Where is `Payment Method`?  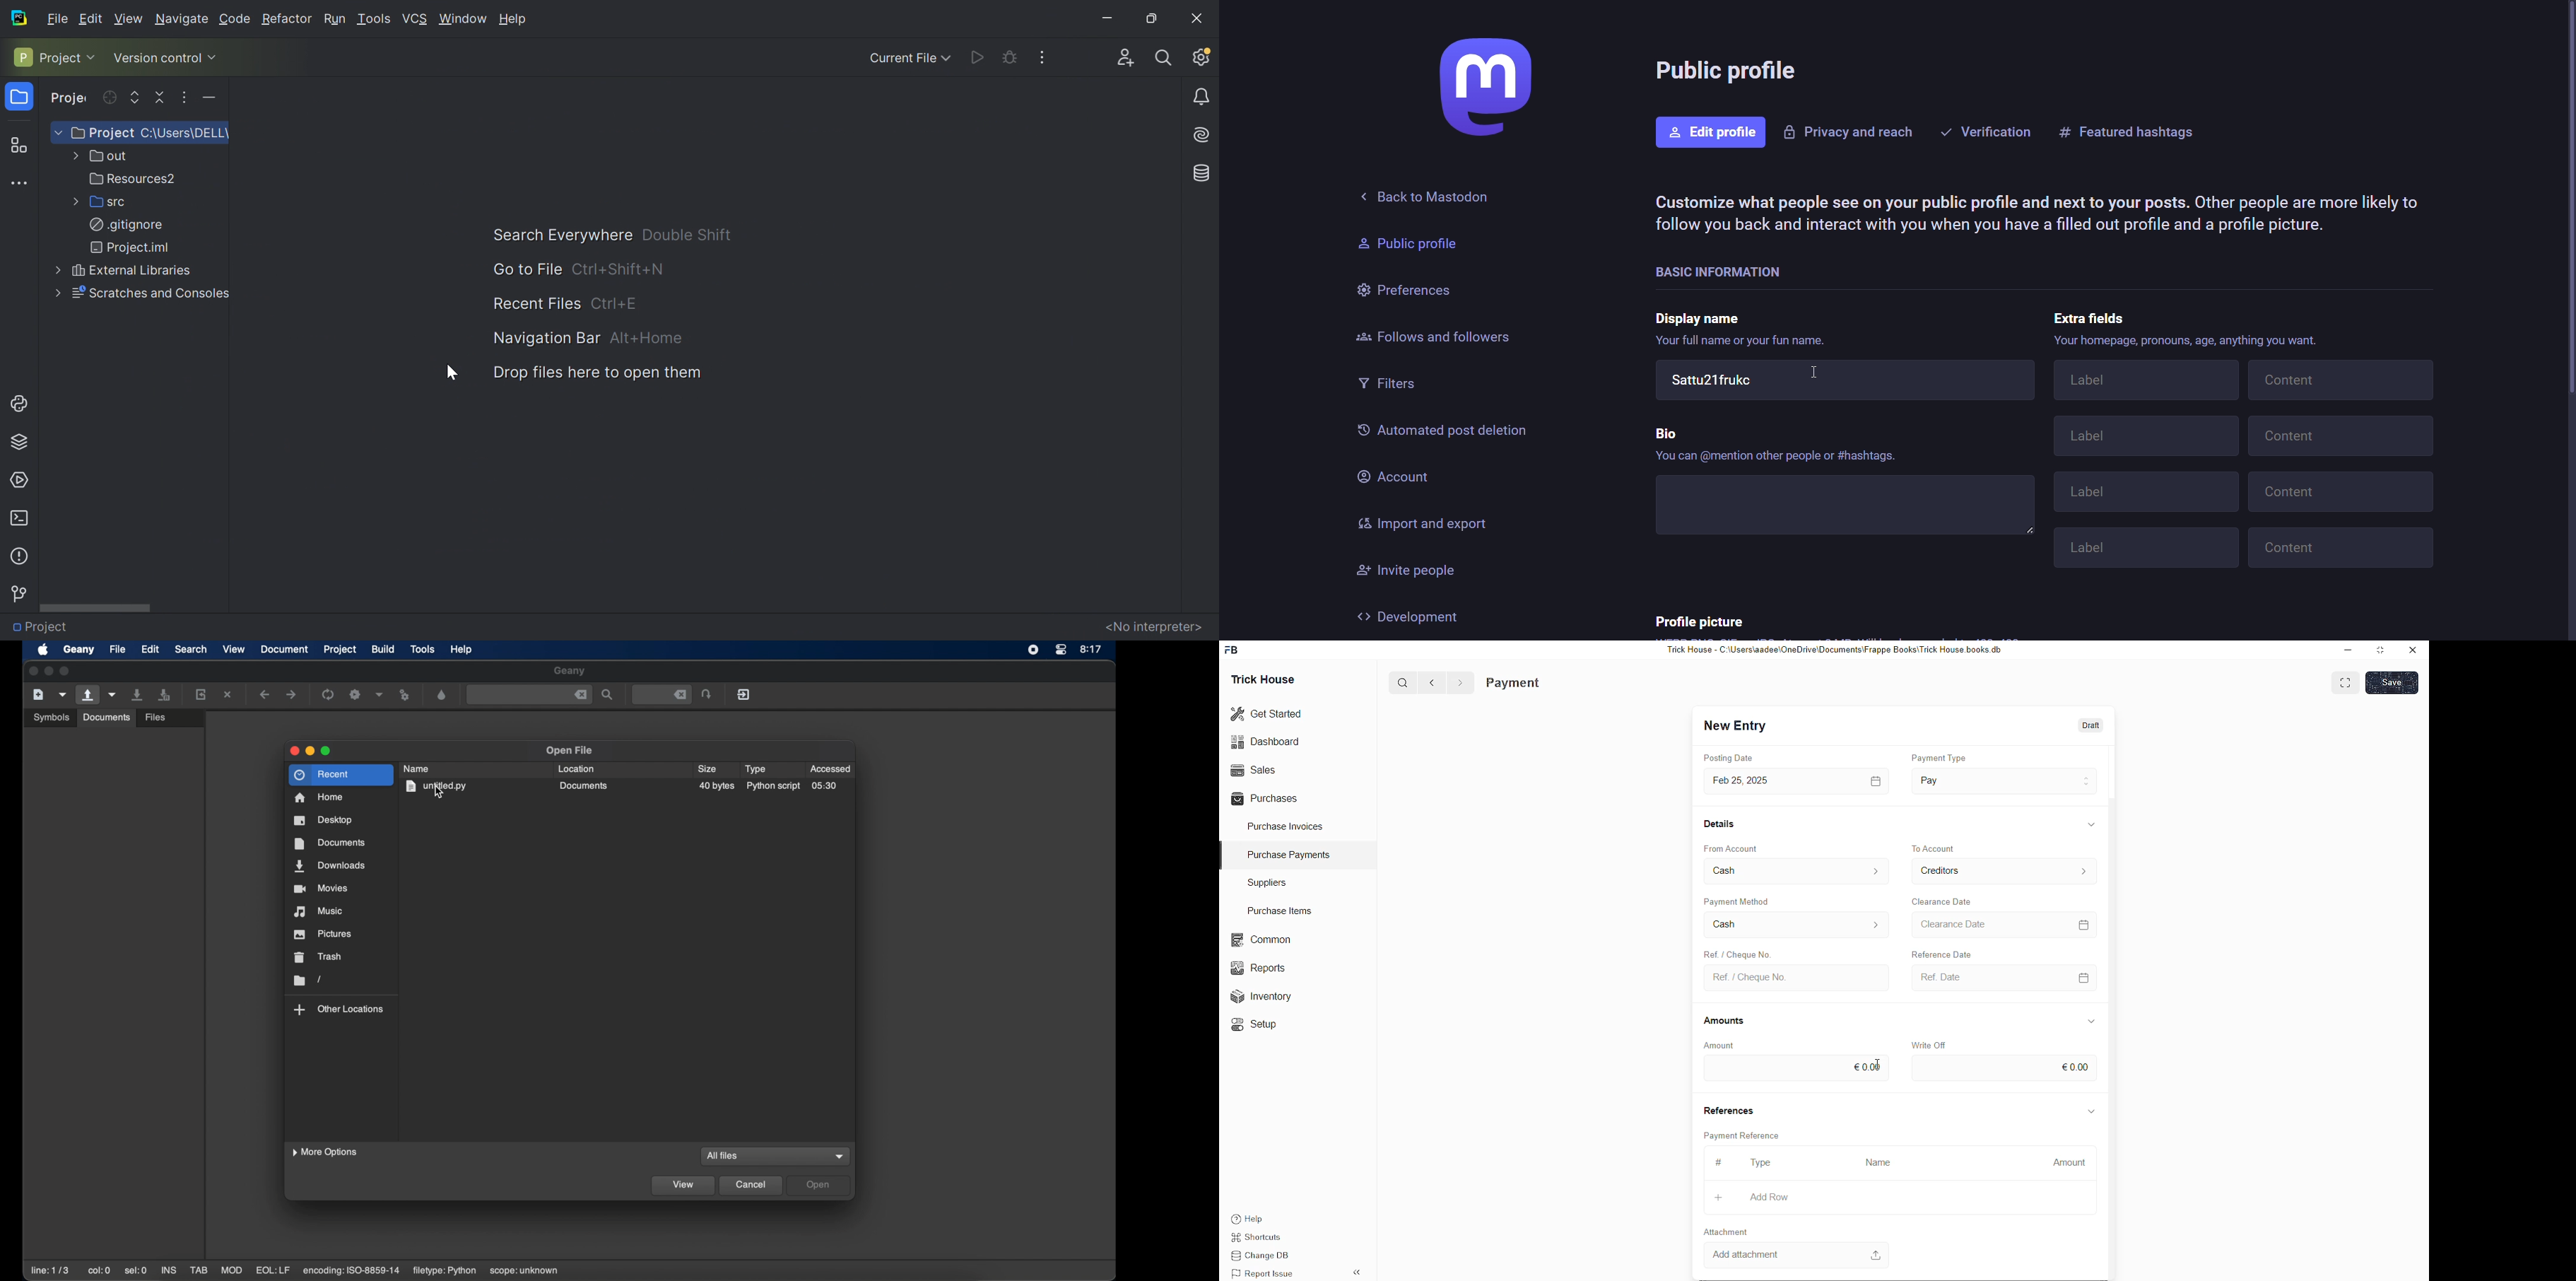 Payment Method is located at coordinates (1761, 900).